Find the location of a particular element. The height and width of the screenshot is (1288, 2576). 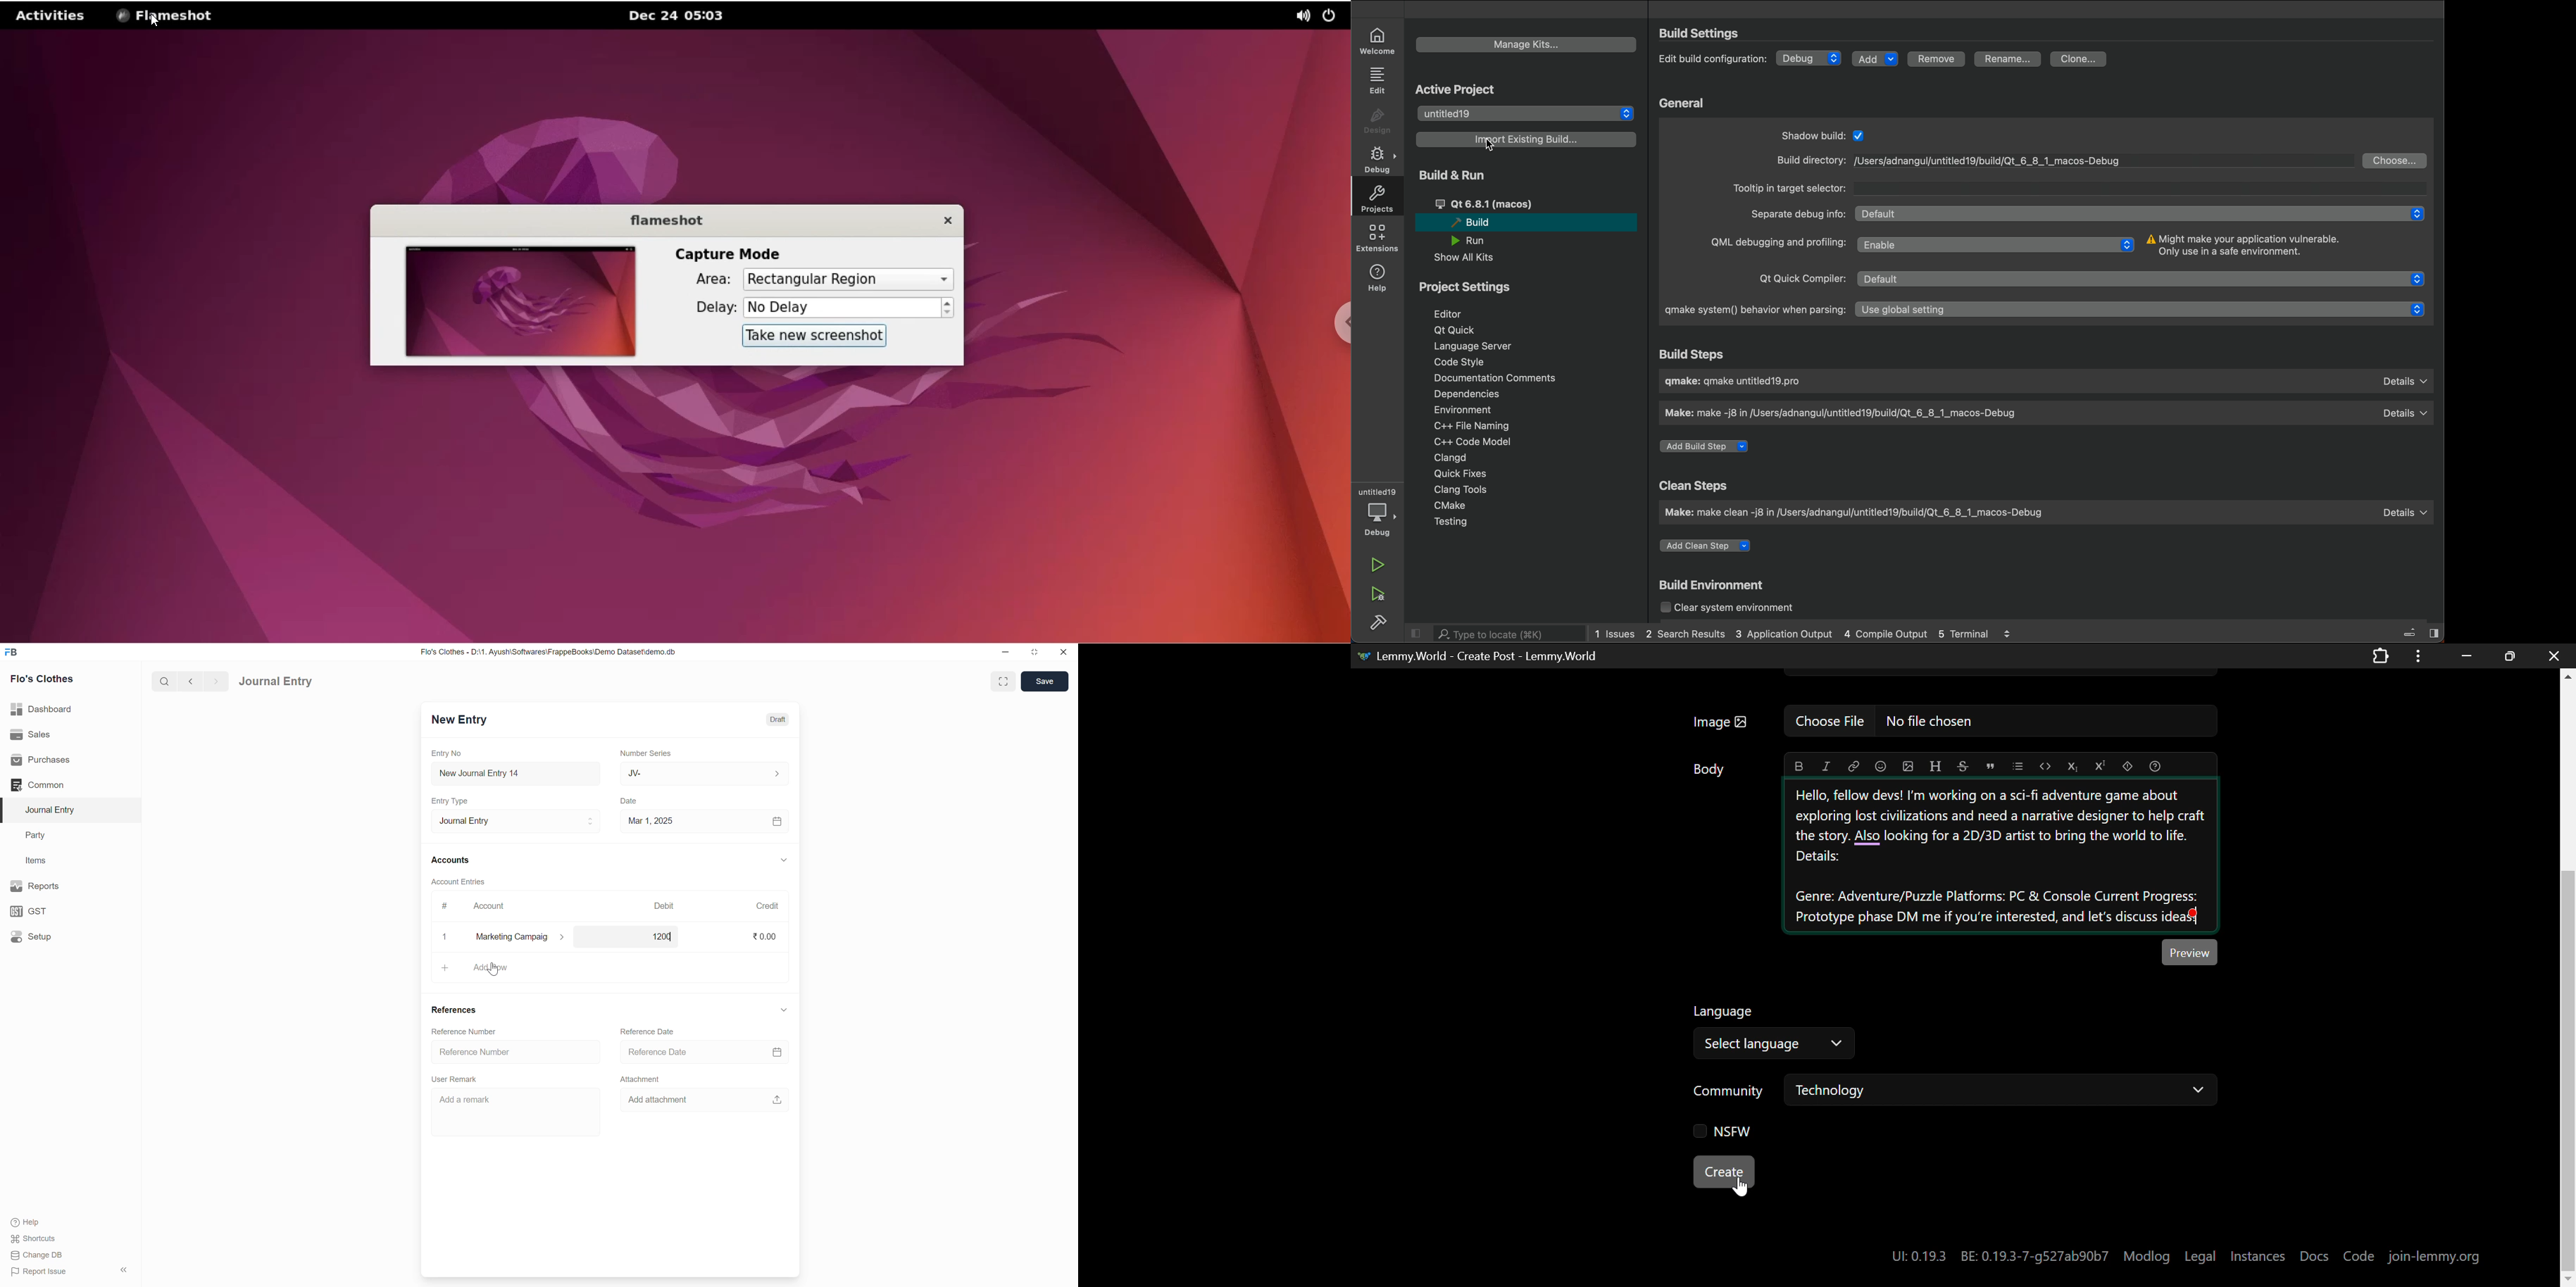

Account Entries is located at coordinates (459, 881).